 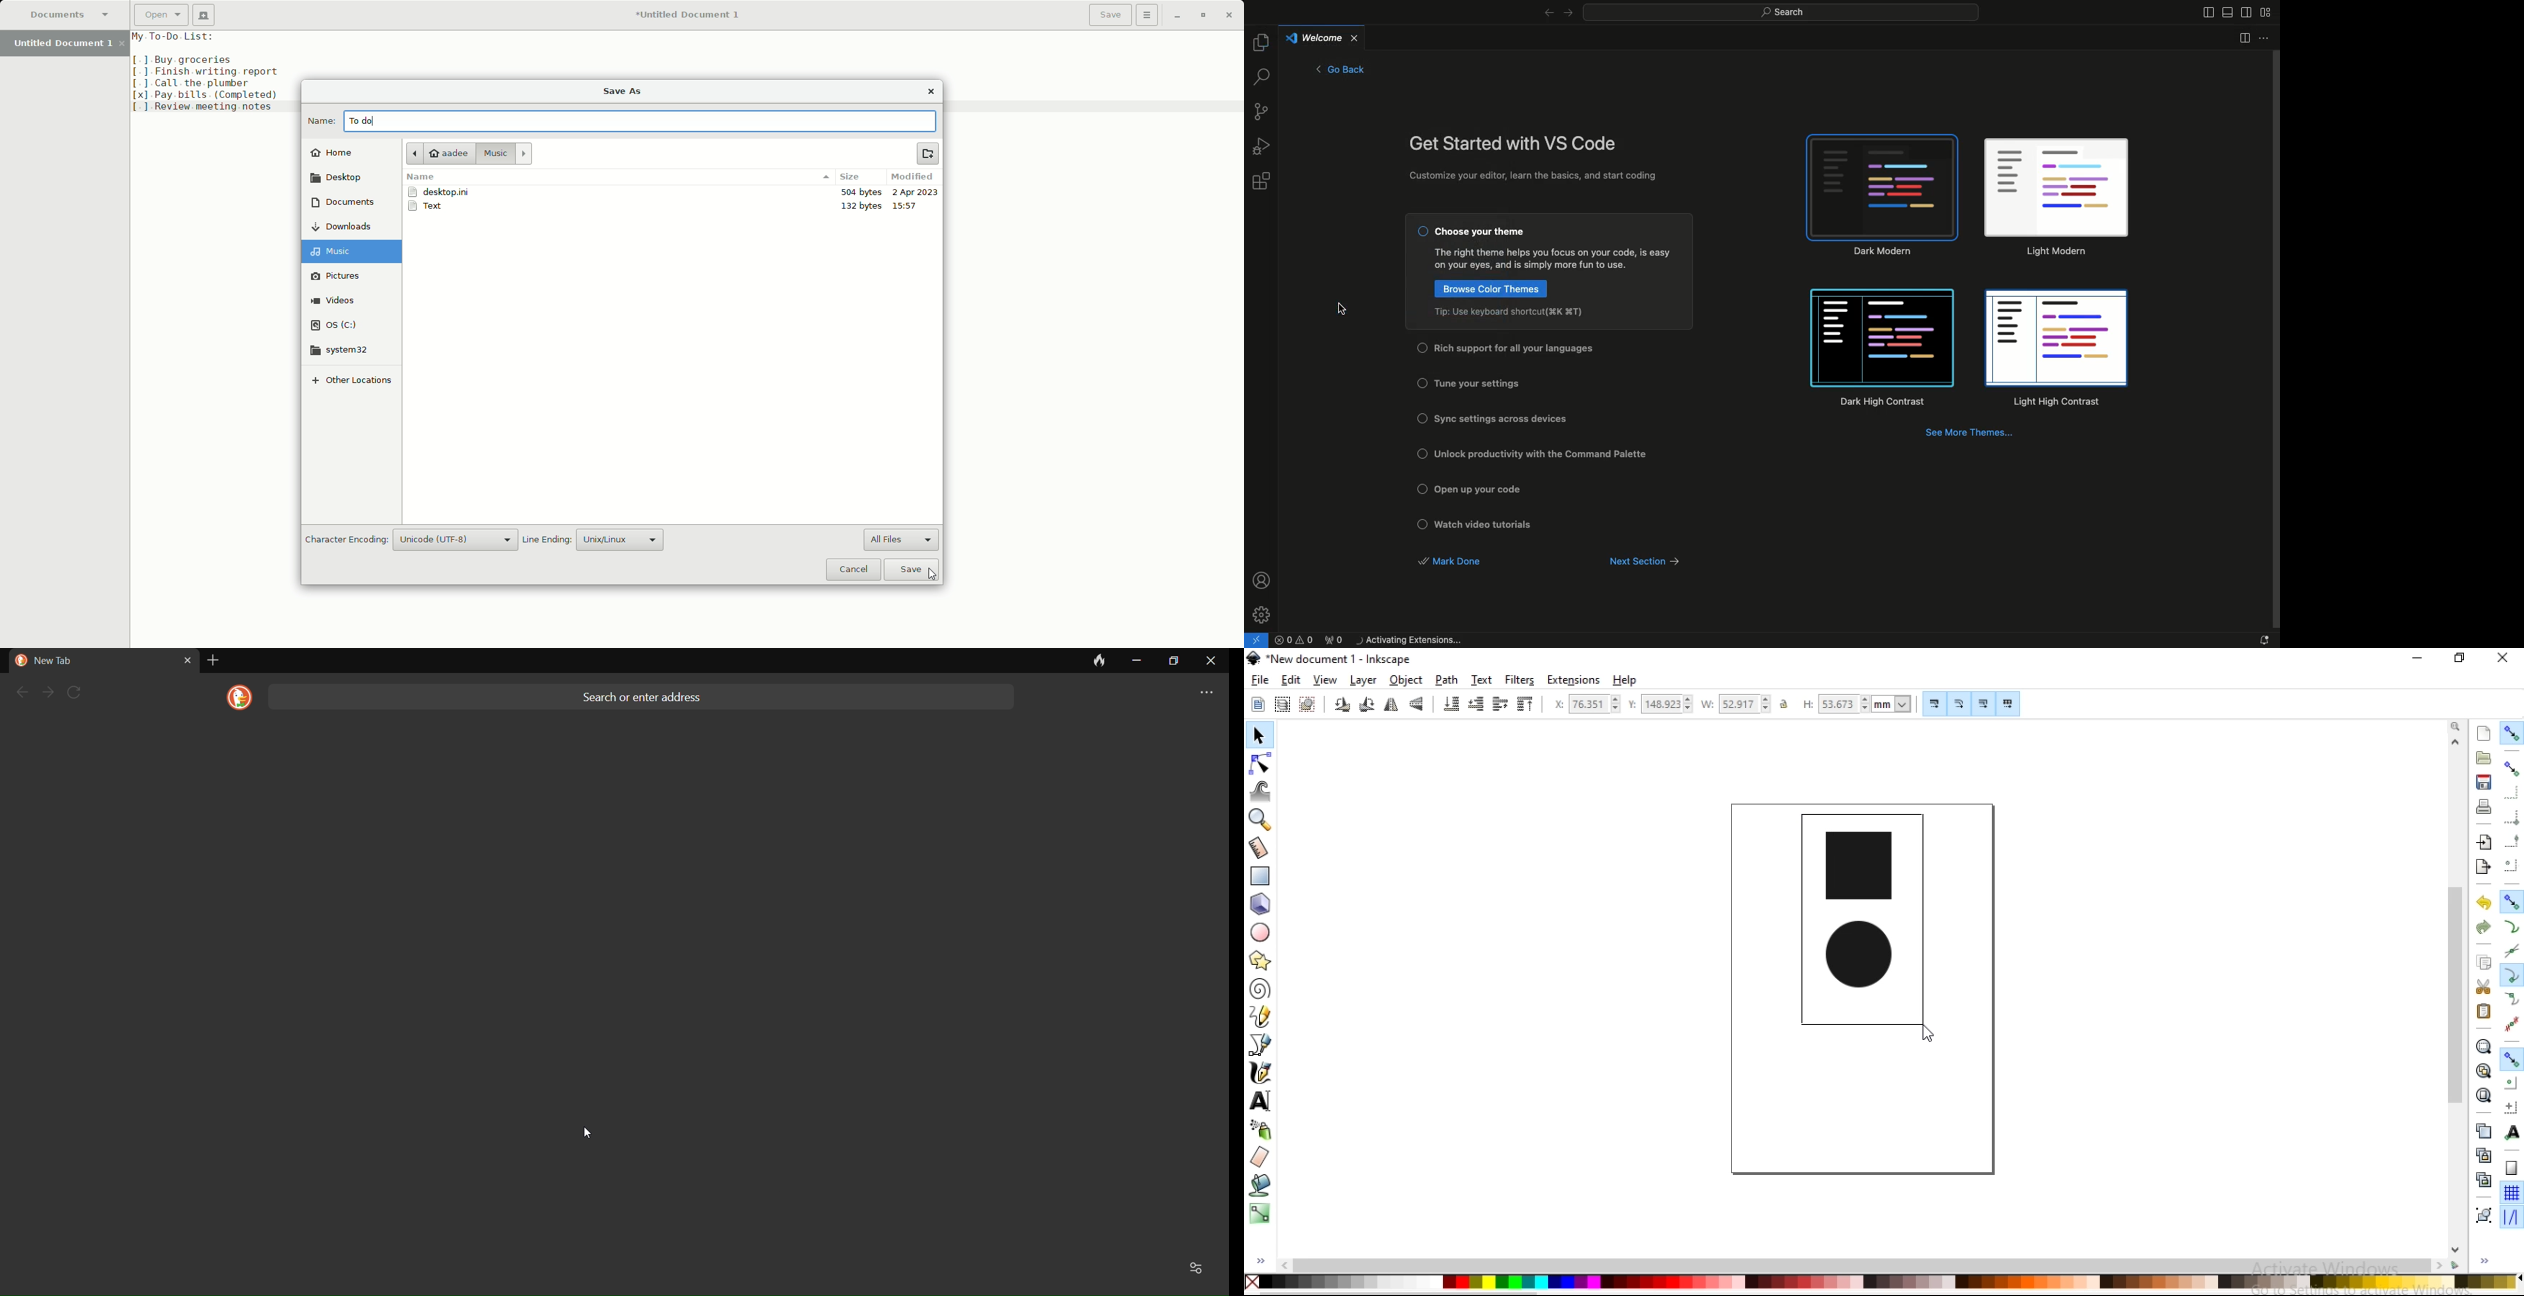 I want to click on object, so click(x=1406, y=680).